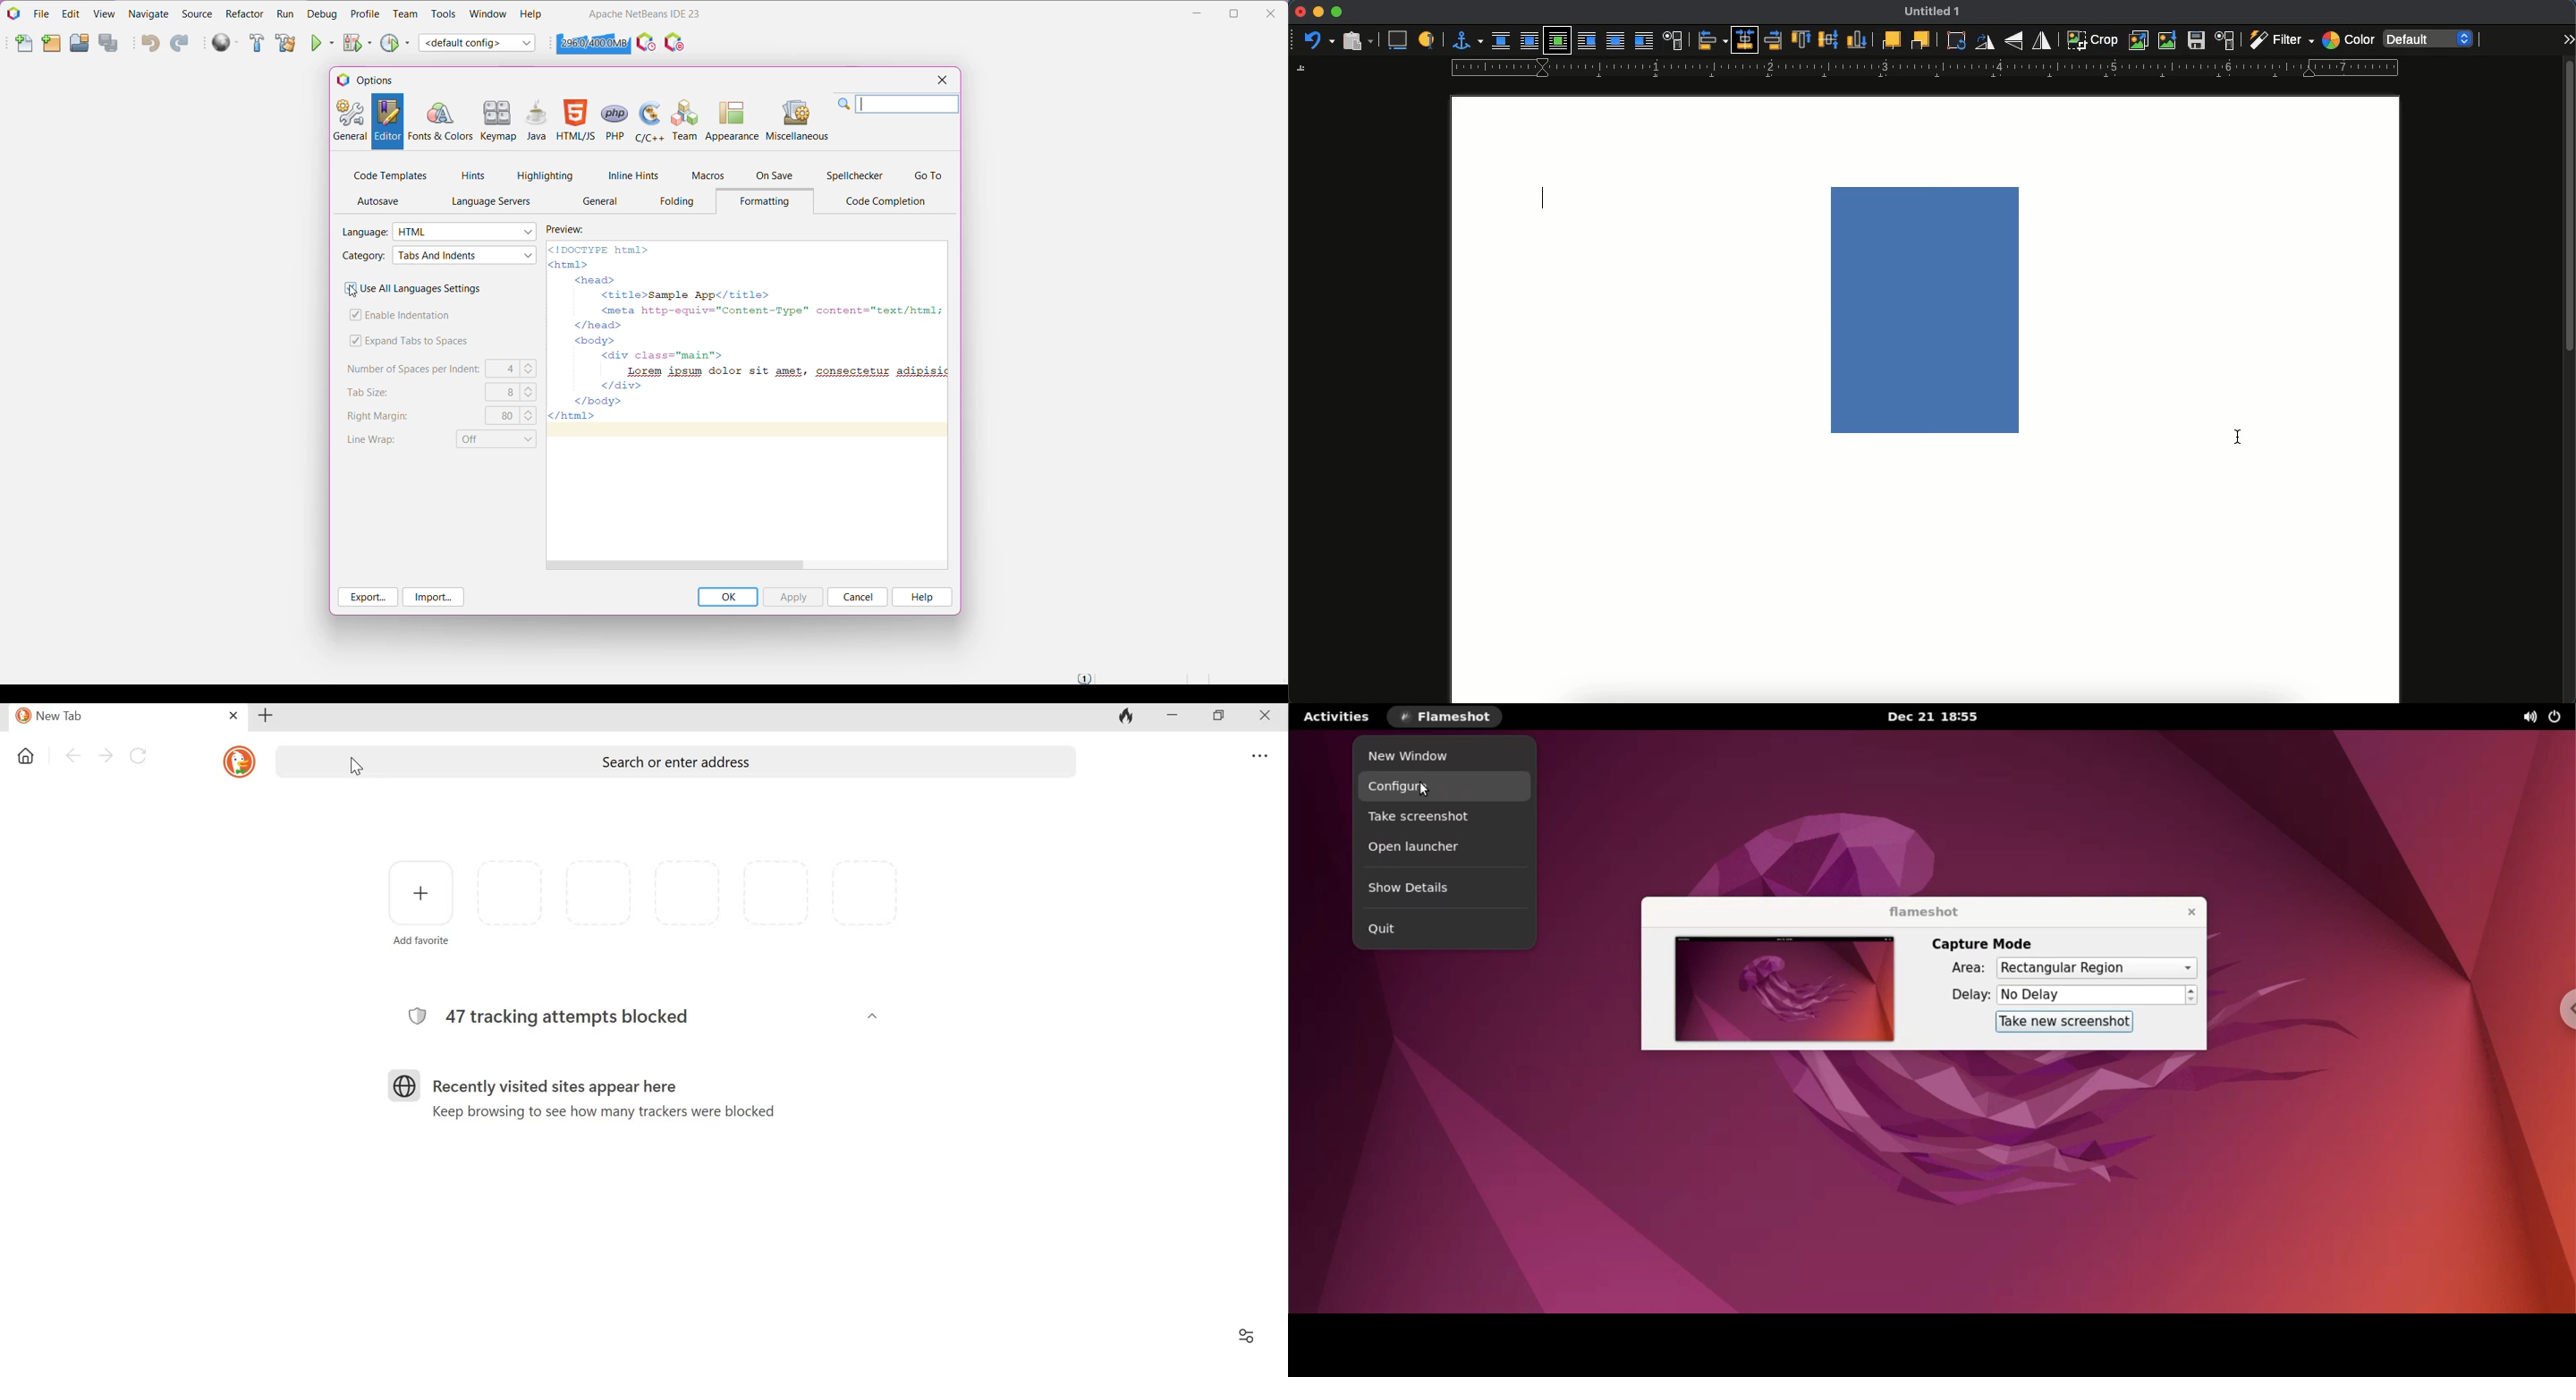  What do you see at coordinates (1428, 790) in the screenshot?
I see `cursor` at bounding box center [1428, 790].